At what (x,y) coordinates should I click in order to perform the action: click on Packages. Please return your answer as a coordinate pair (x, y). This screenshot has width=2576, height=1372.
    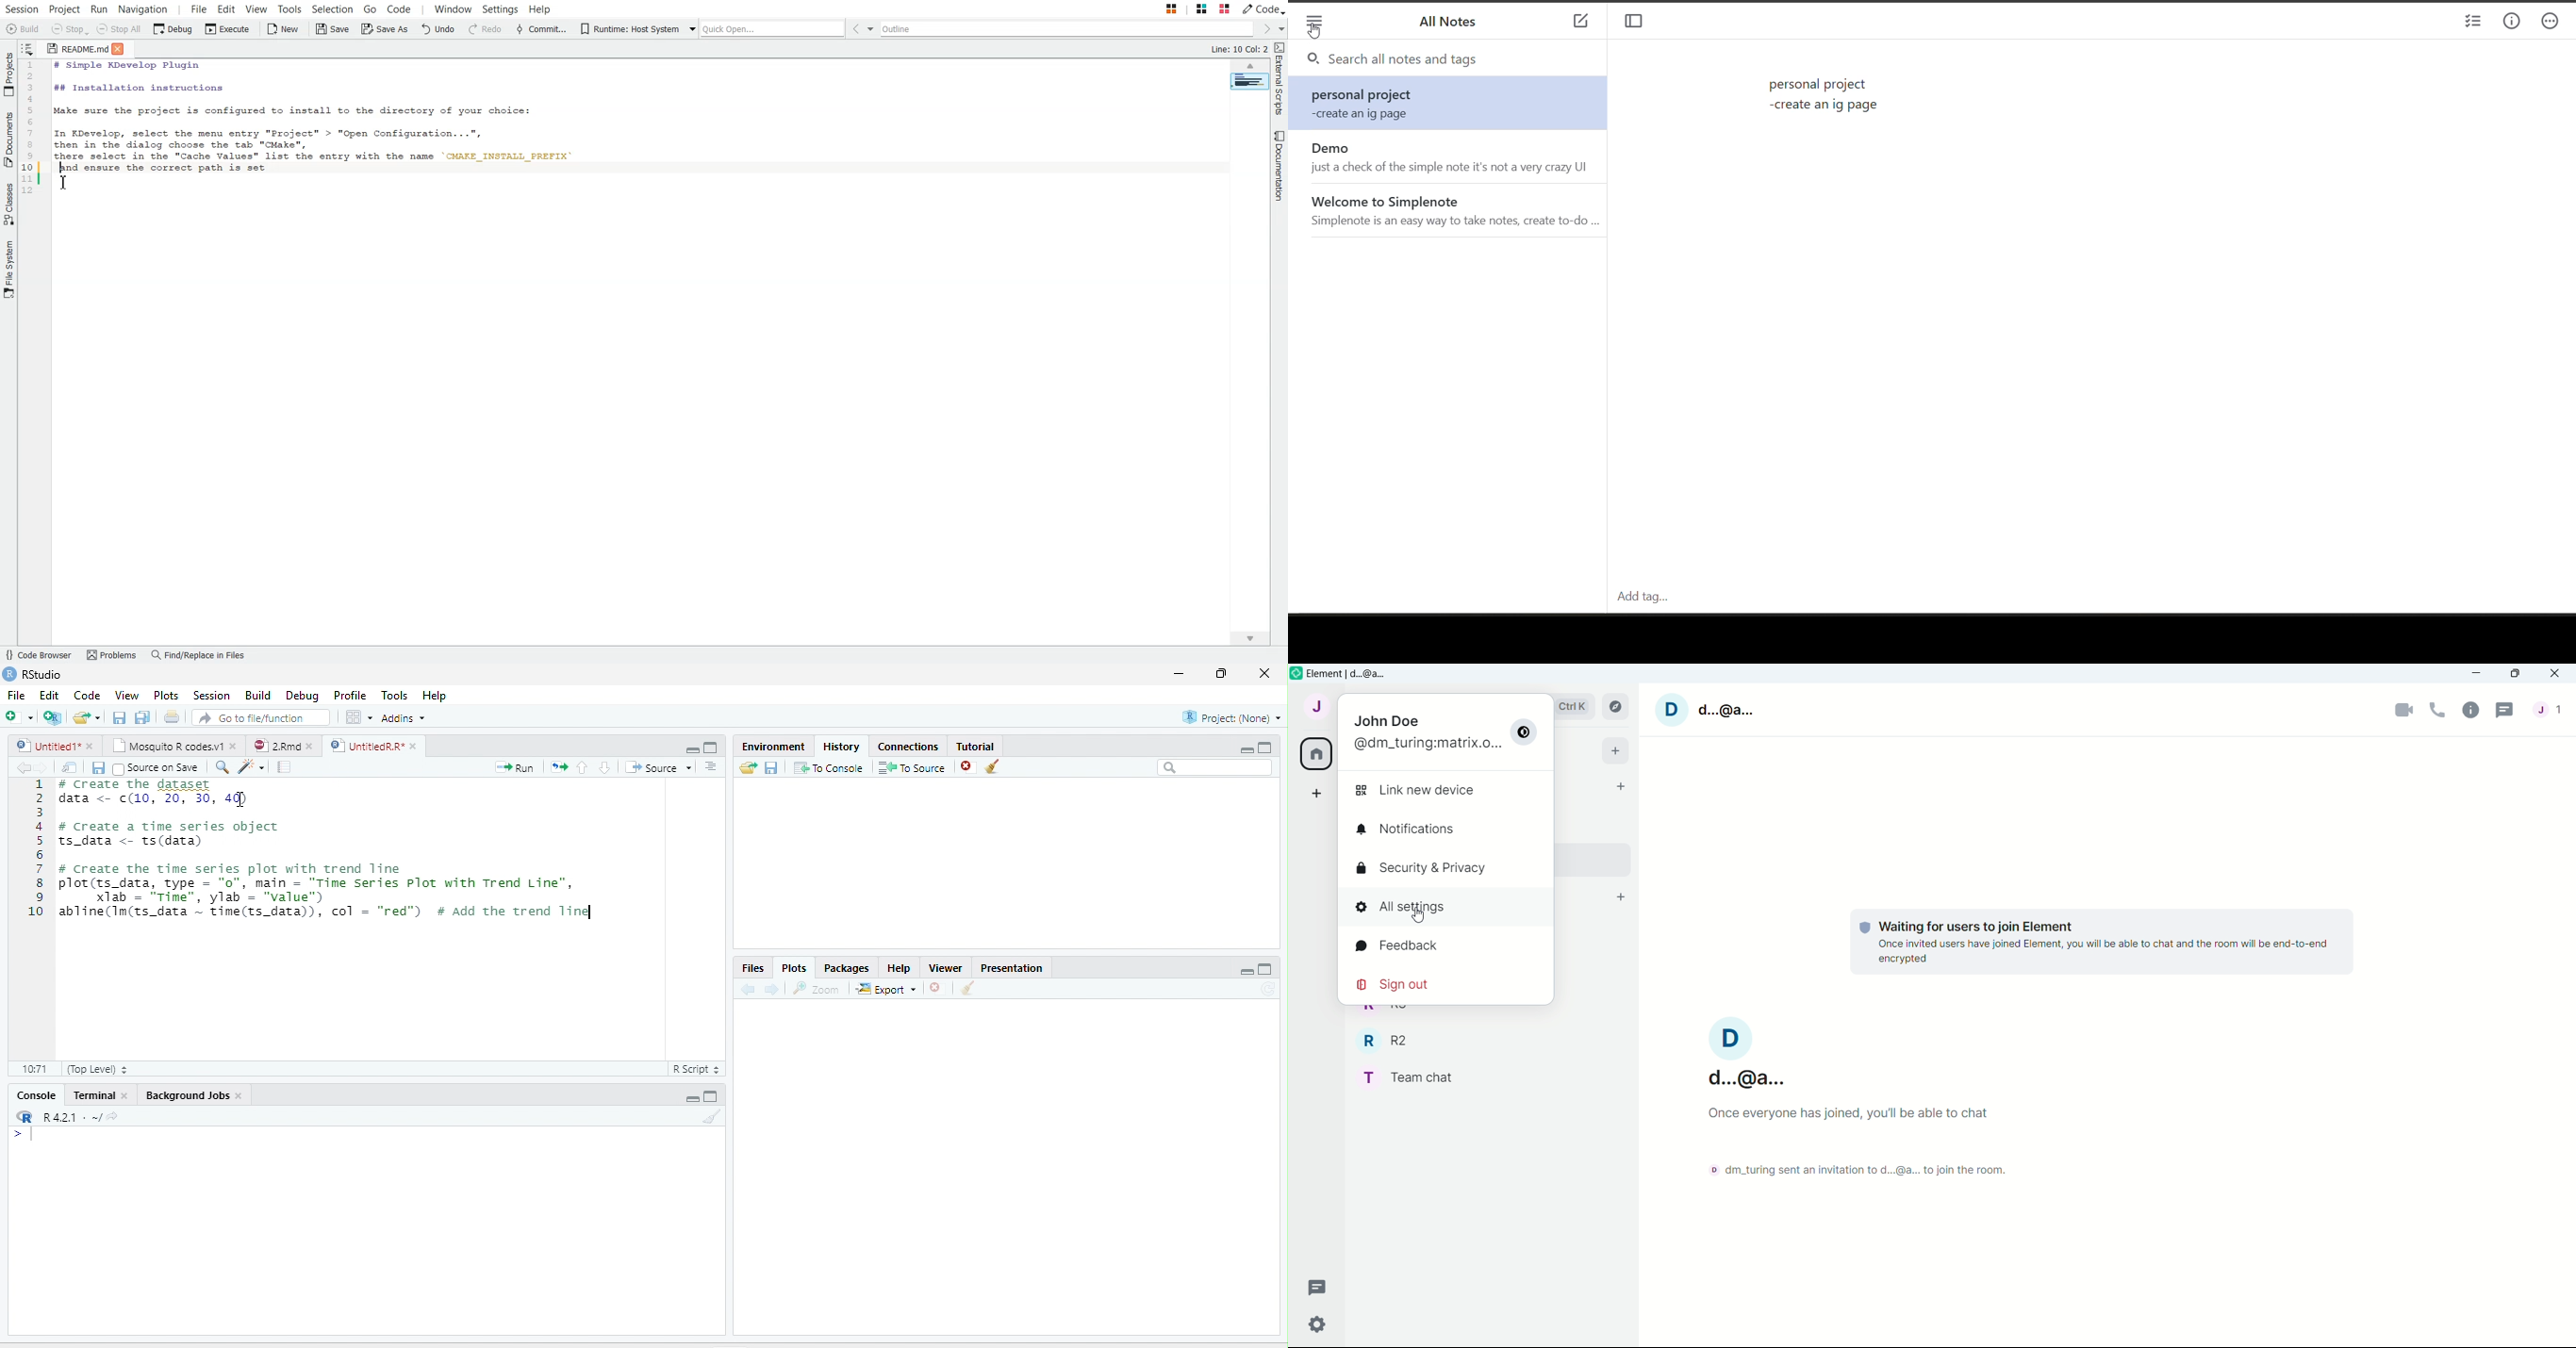
    Looking at the image, I should click on (846, 967).